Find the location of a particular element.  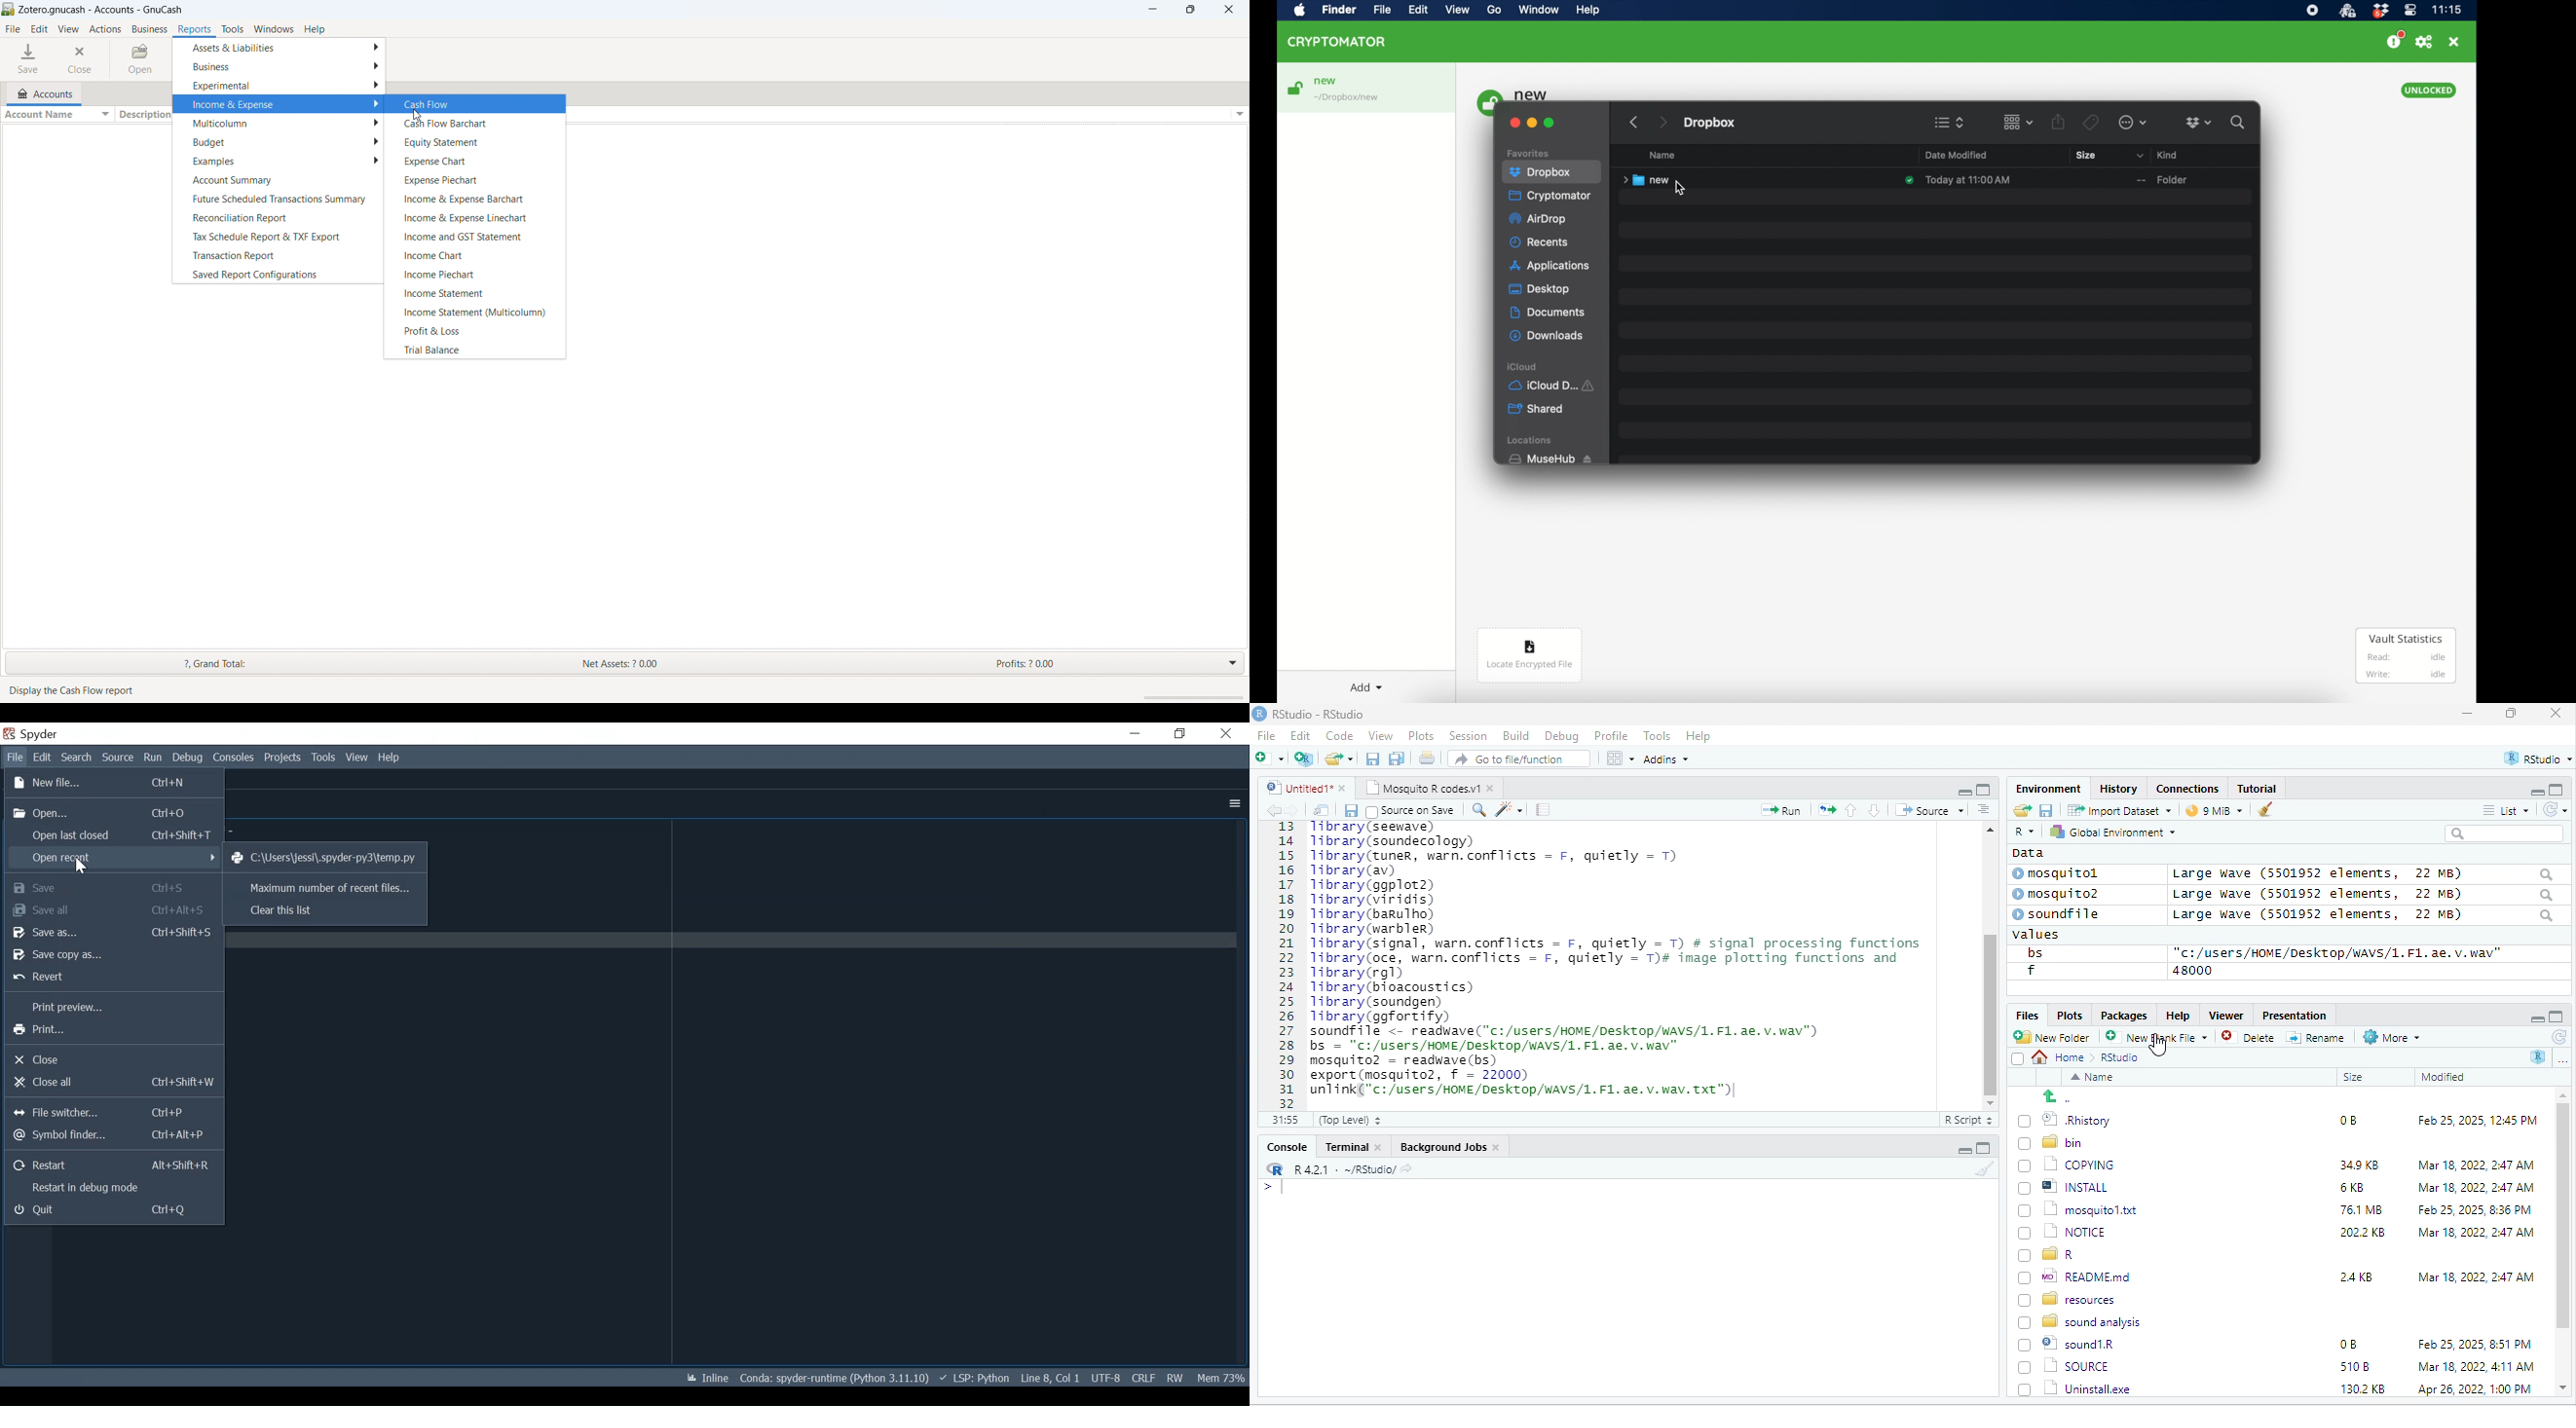

sort by description is located at coordinates (143, 115).